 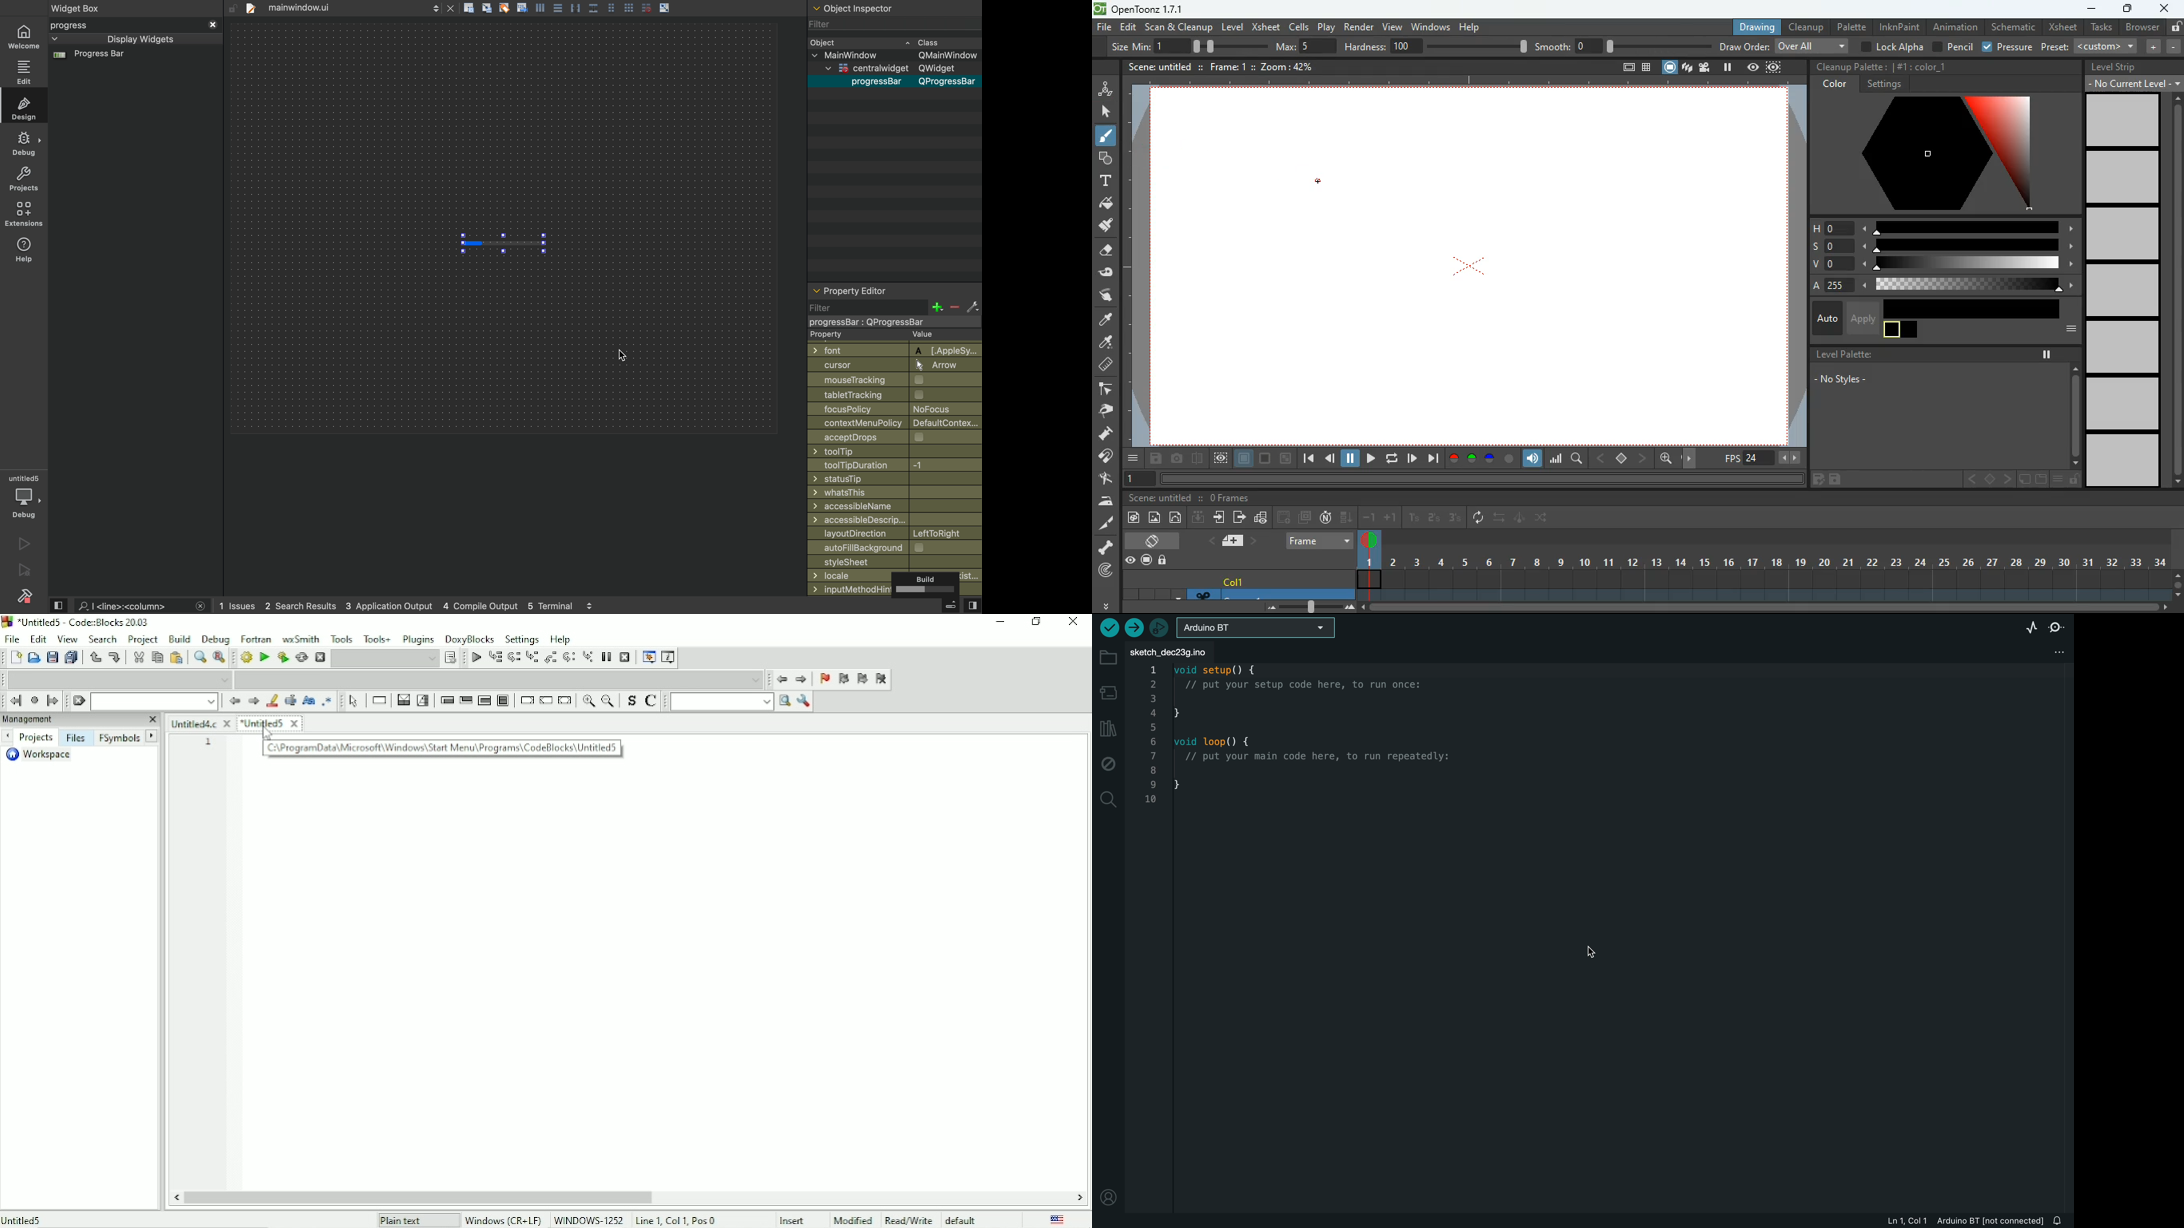 What do you see at coordinates (327, 703) in the screenshot?
I see `Use regex` at bounding box center [327, 703].